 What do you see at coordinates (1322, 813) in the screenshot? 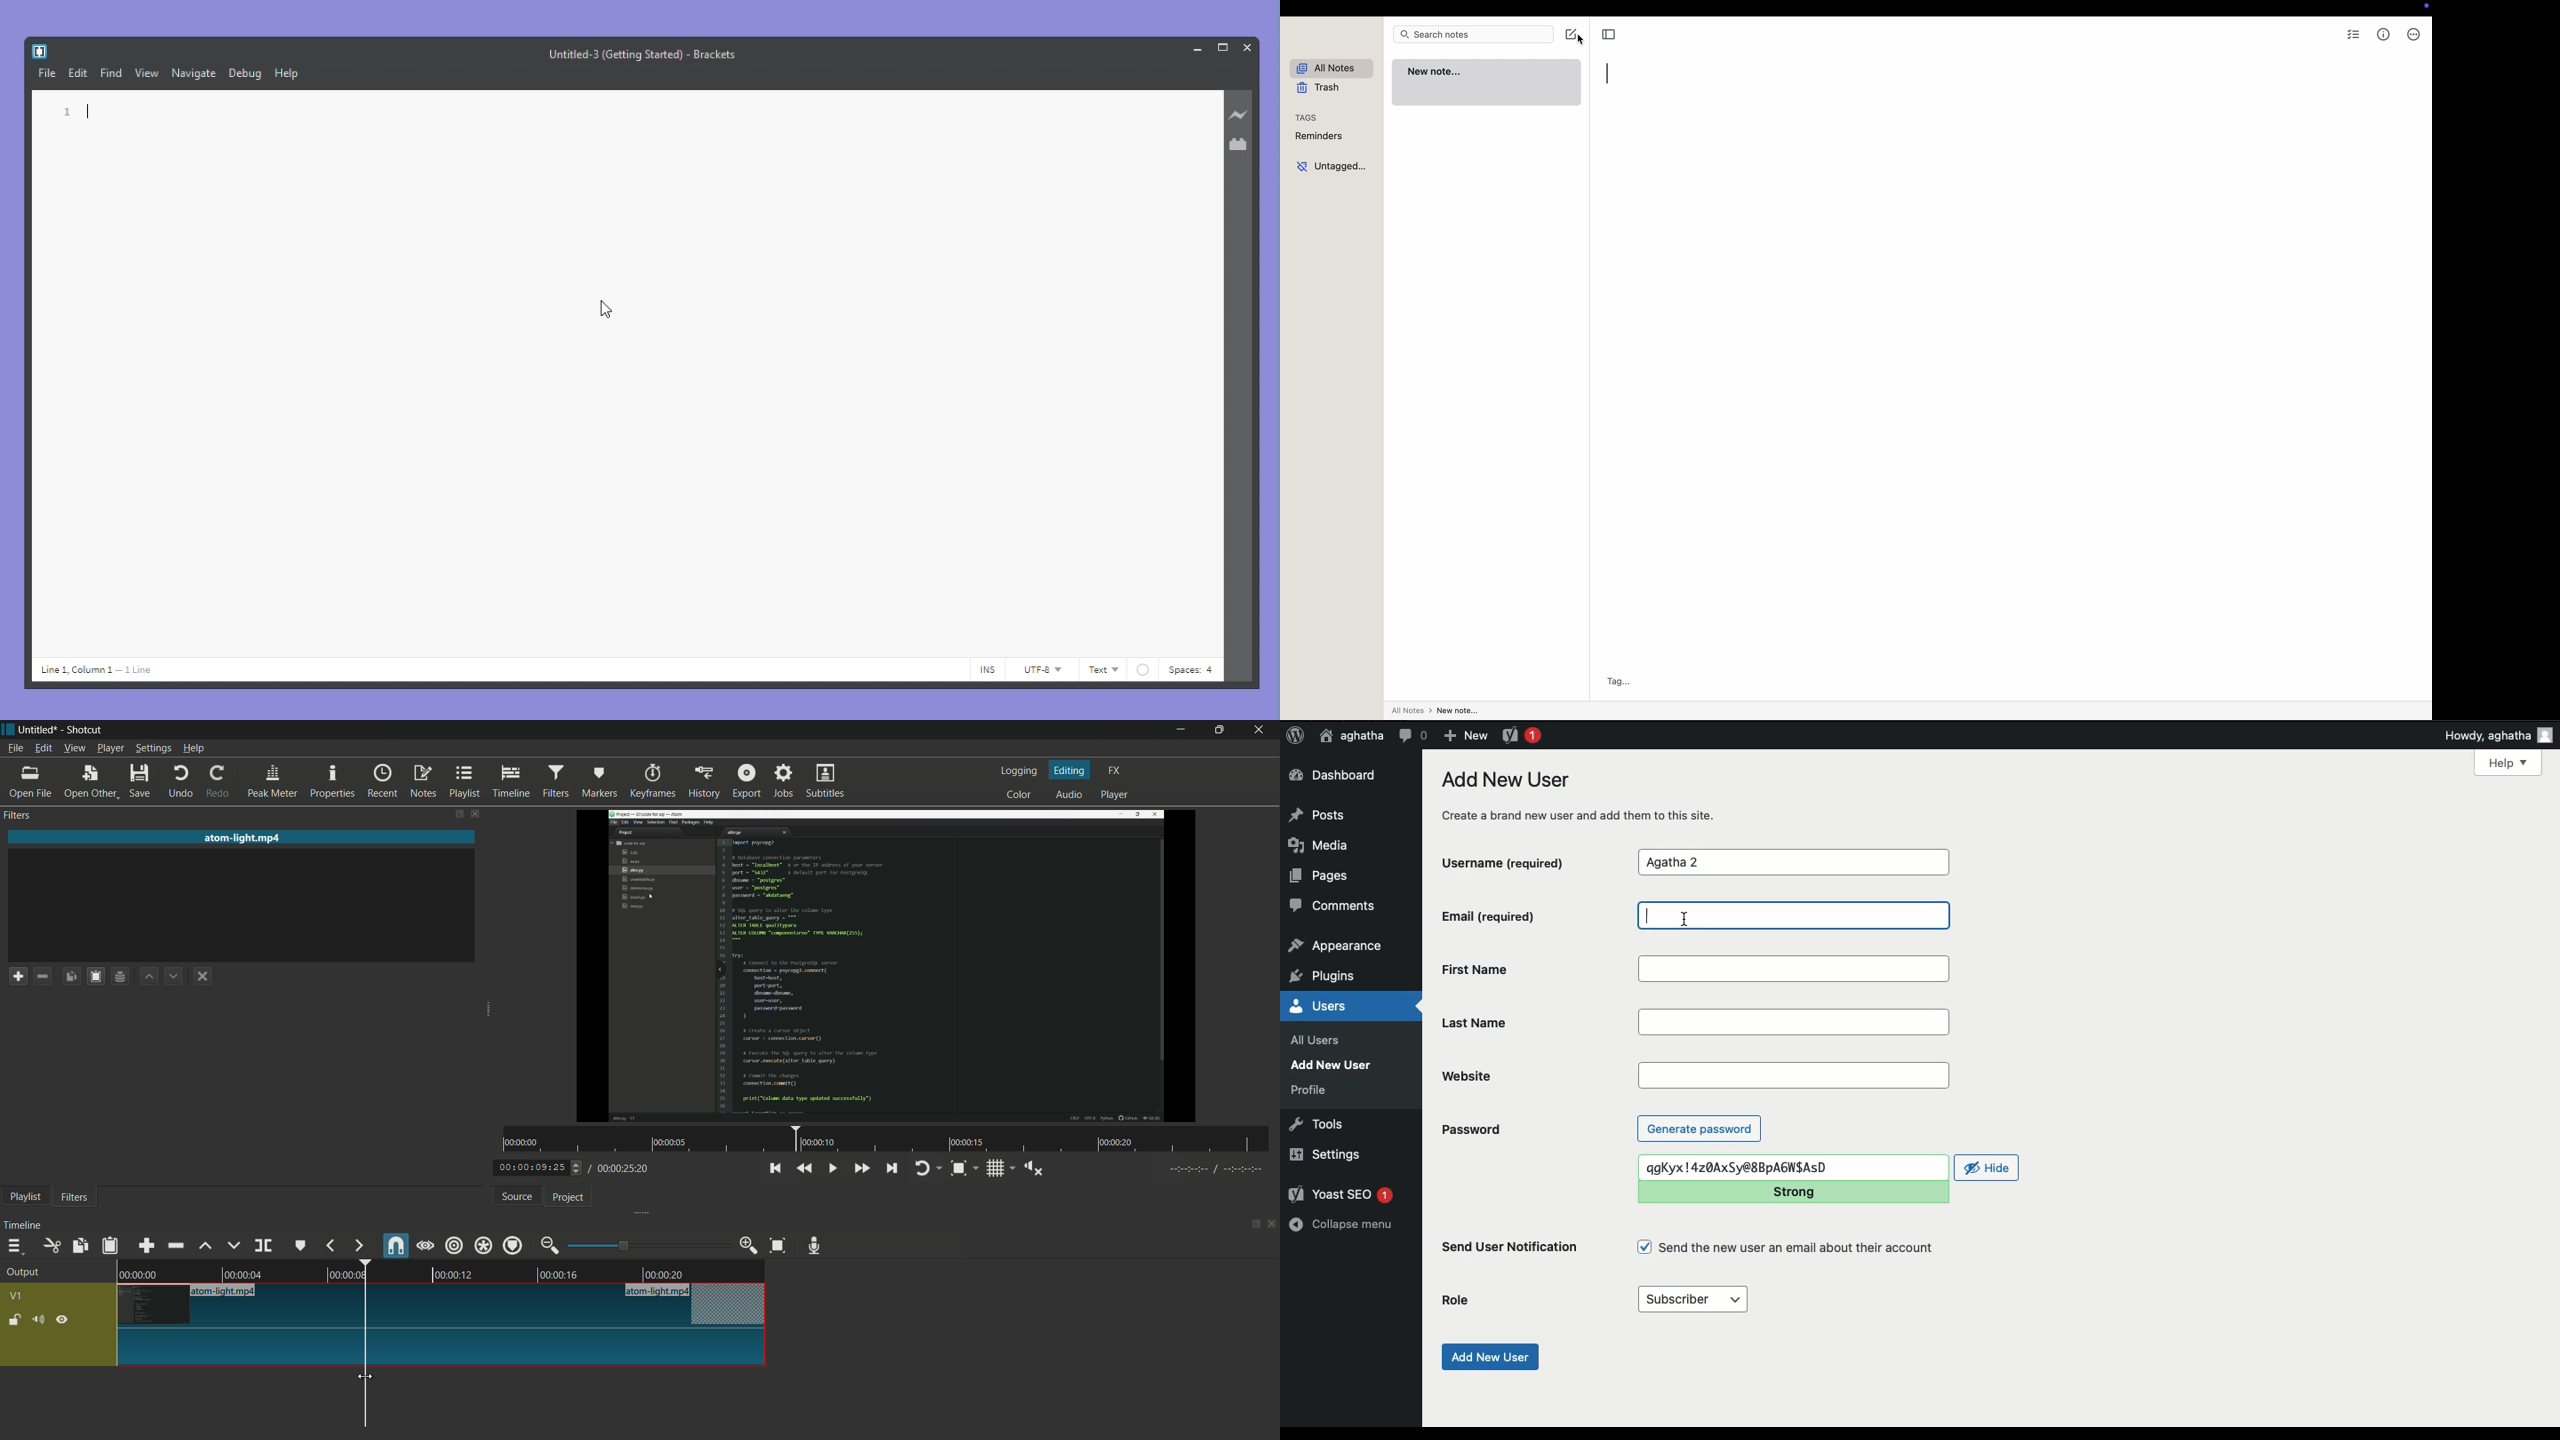
I see `Posts` at bounding box center [1322, 813].